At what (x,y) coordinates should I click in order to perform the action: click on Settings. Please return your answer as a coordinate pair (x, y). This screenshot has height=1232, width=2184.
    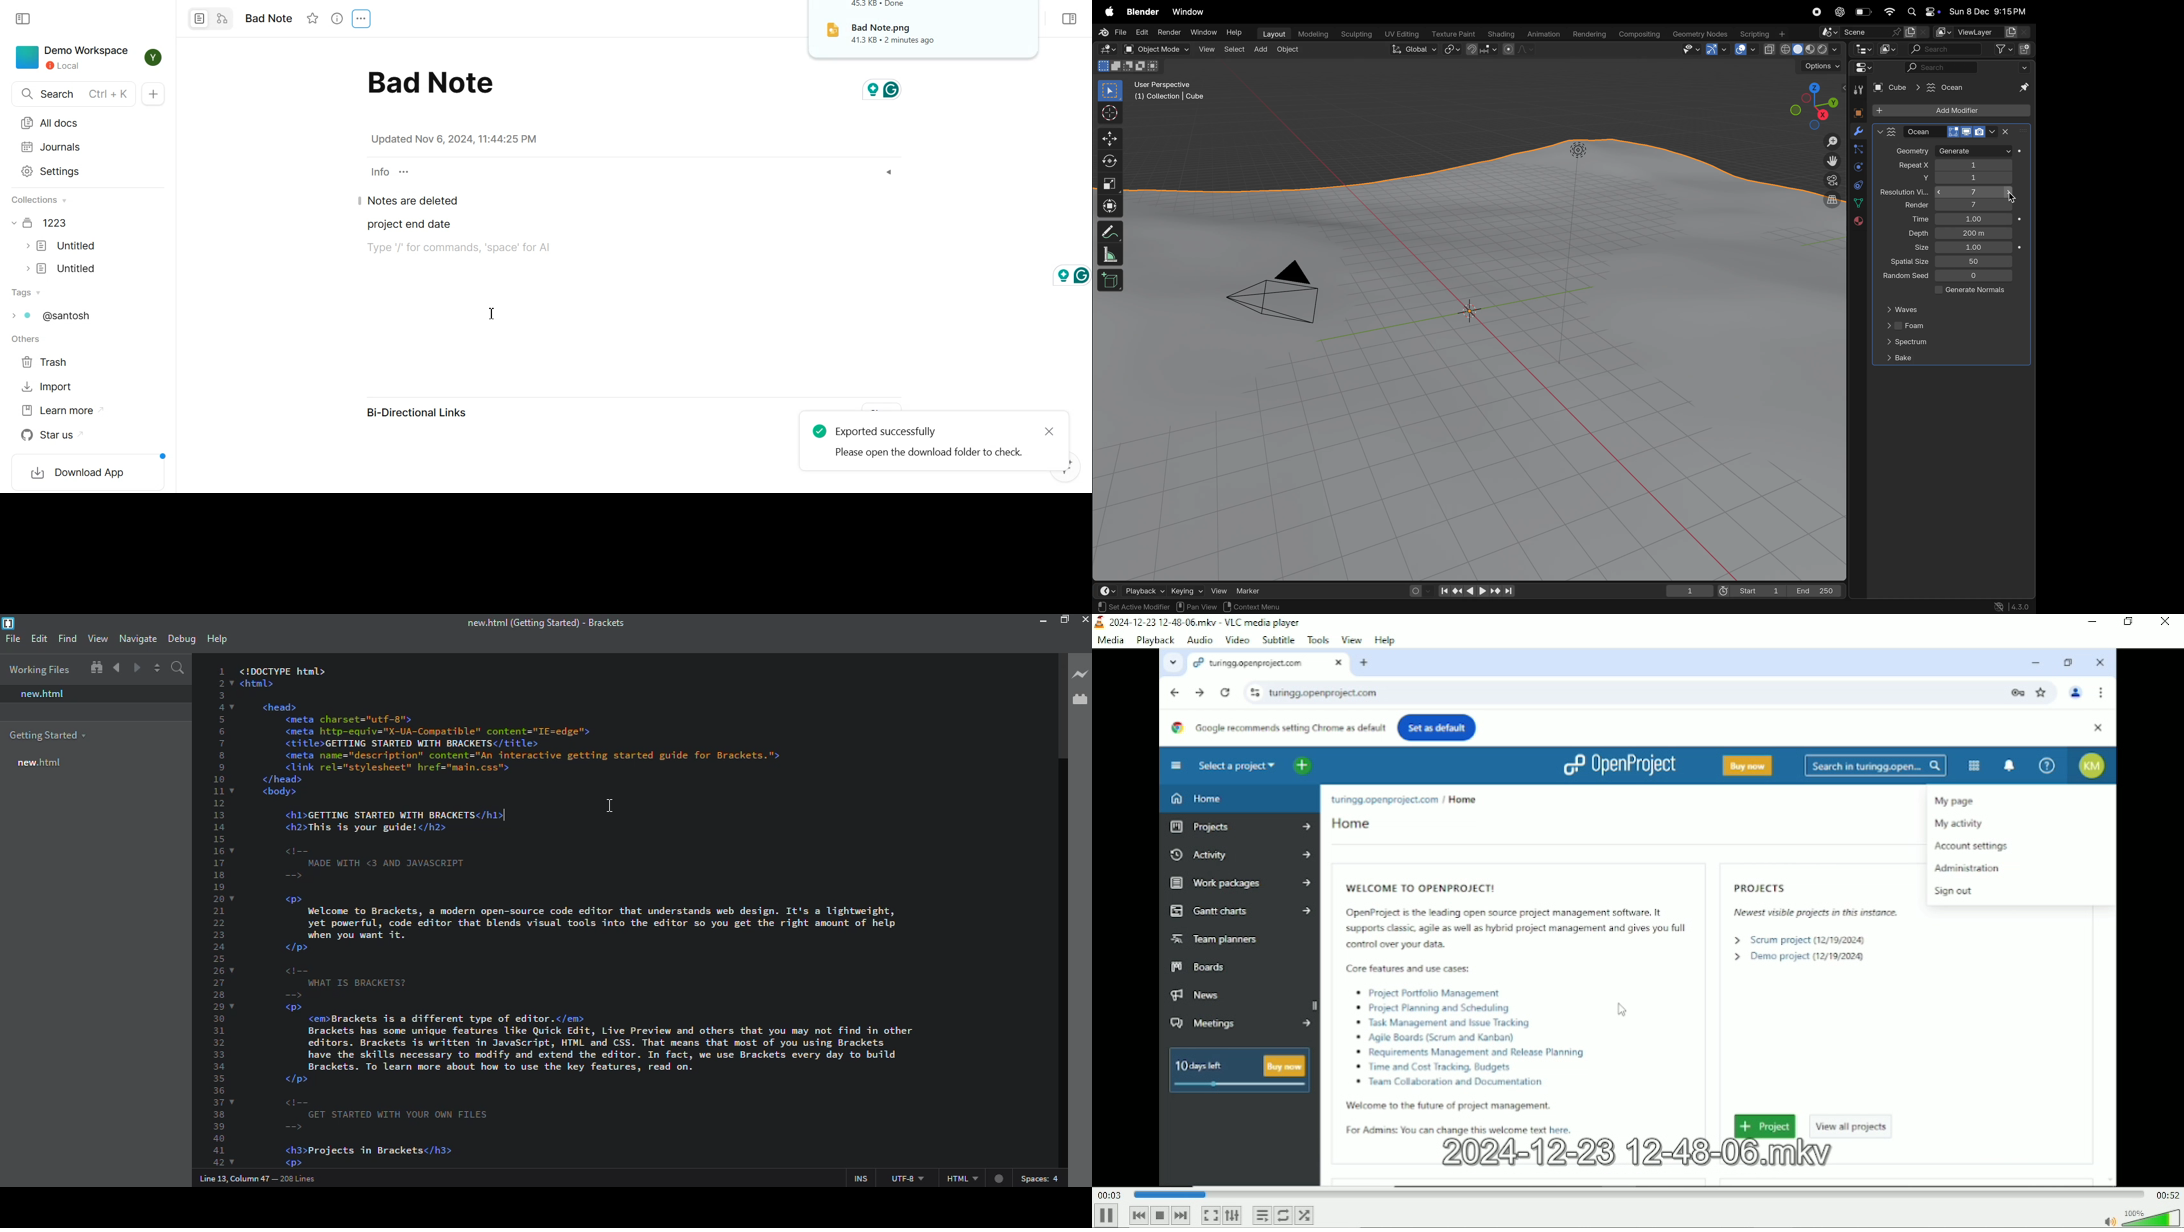
    Looking at the image, I should click on (362, 18).